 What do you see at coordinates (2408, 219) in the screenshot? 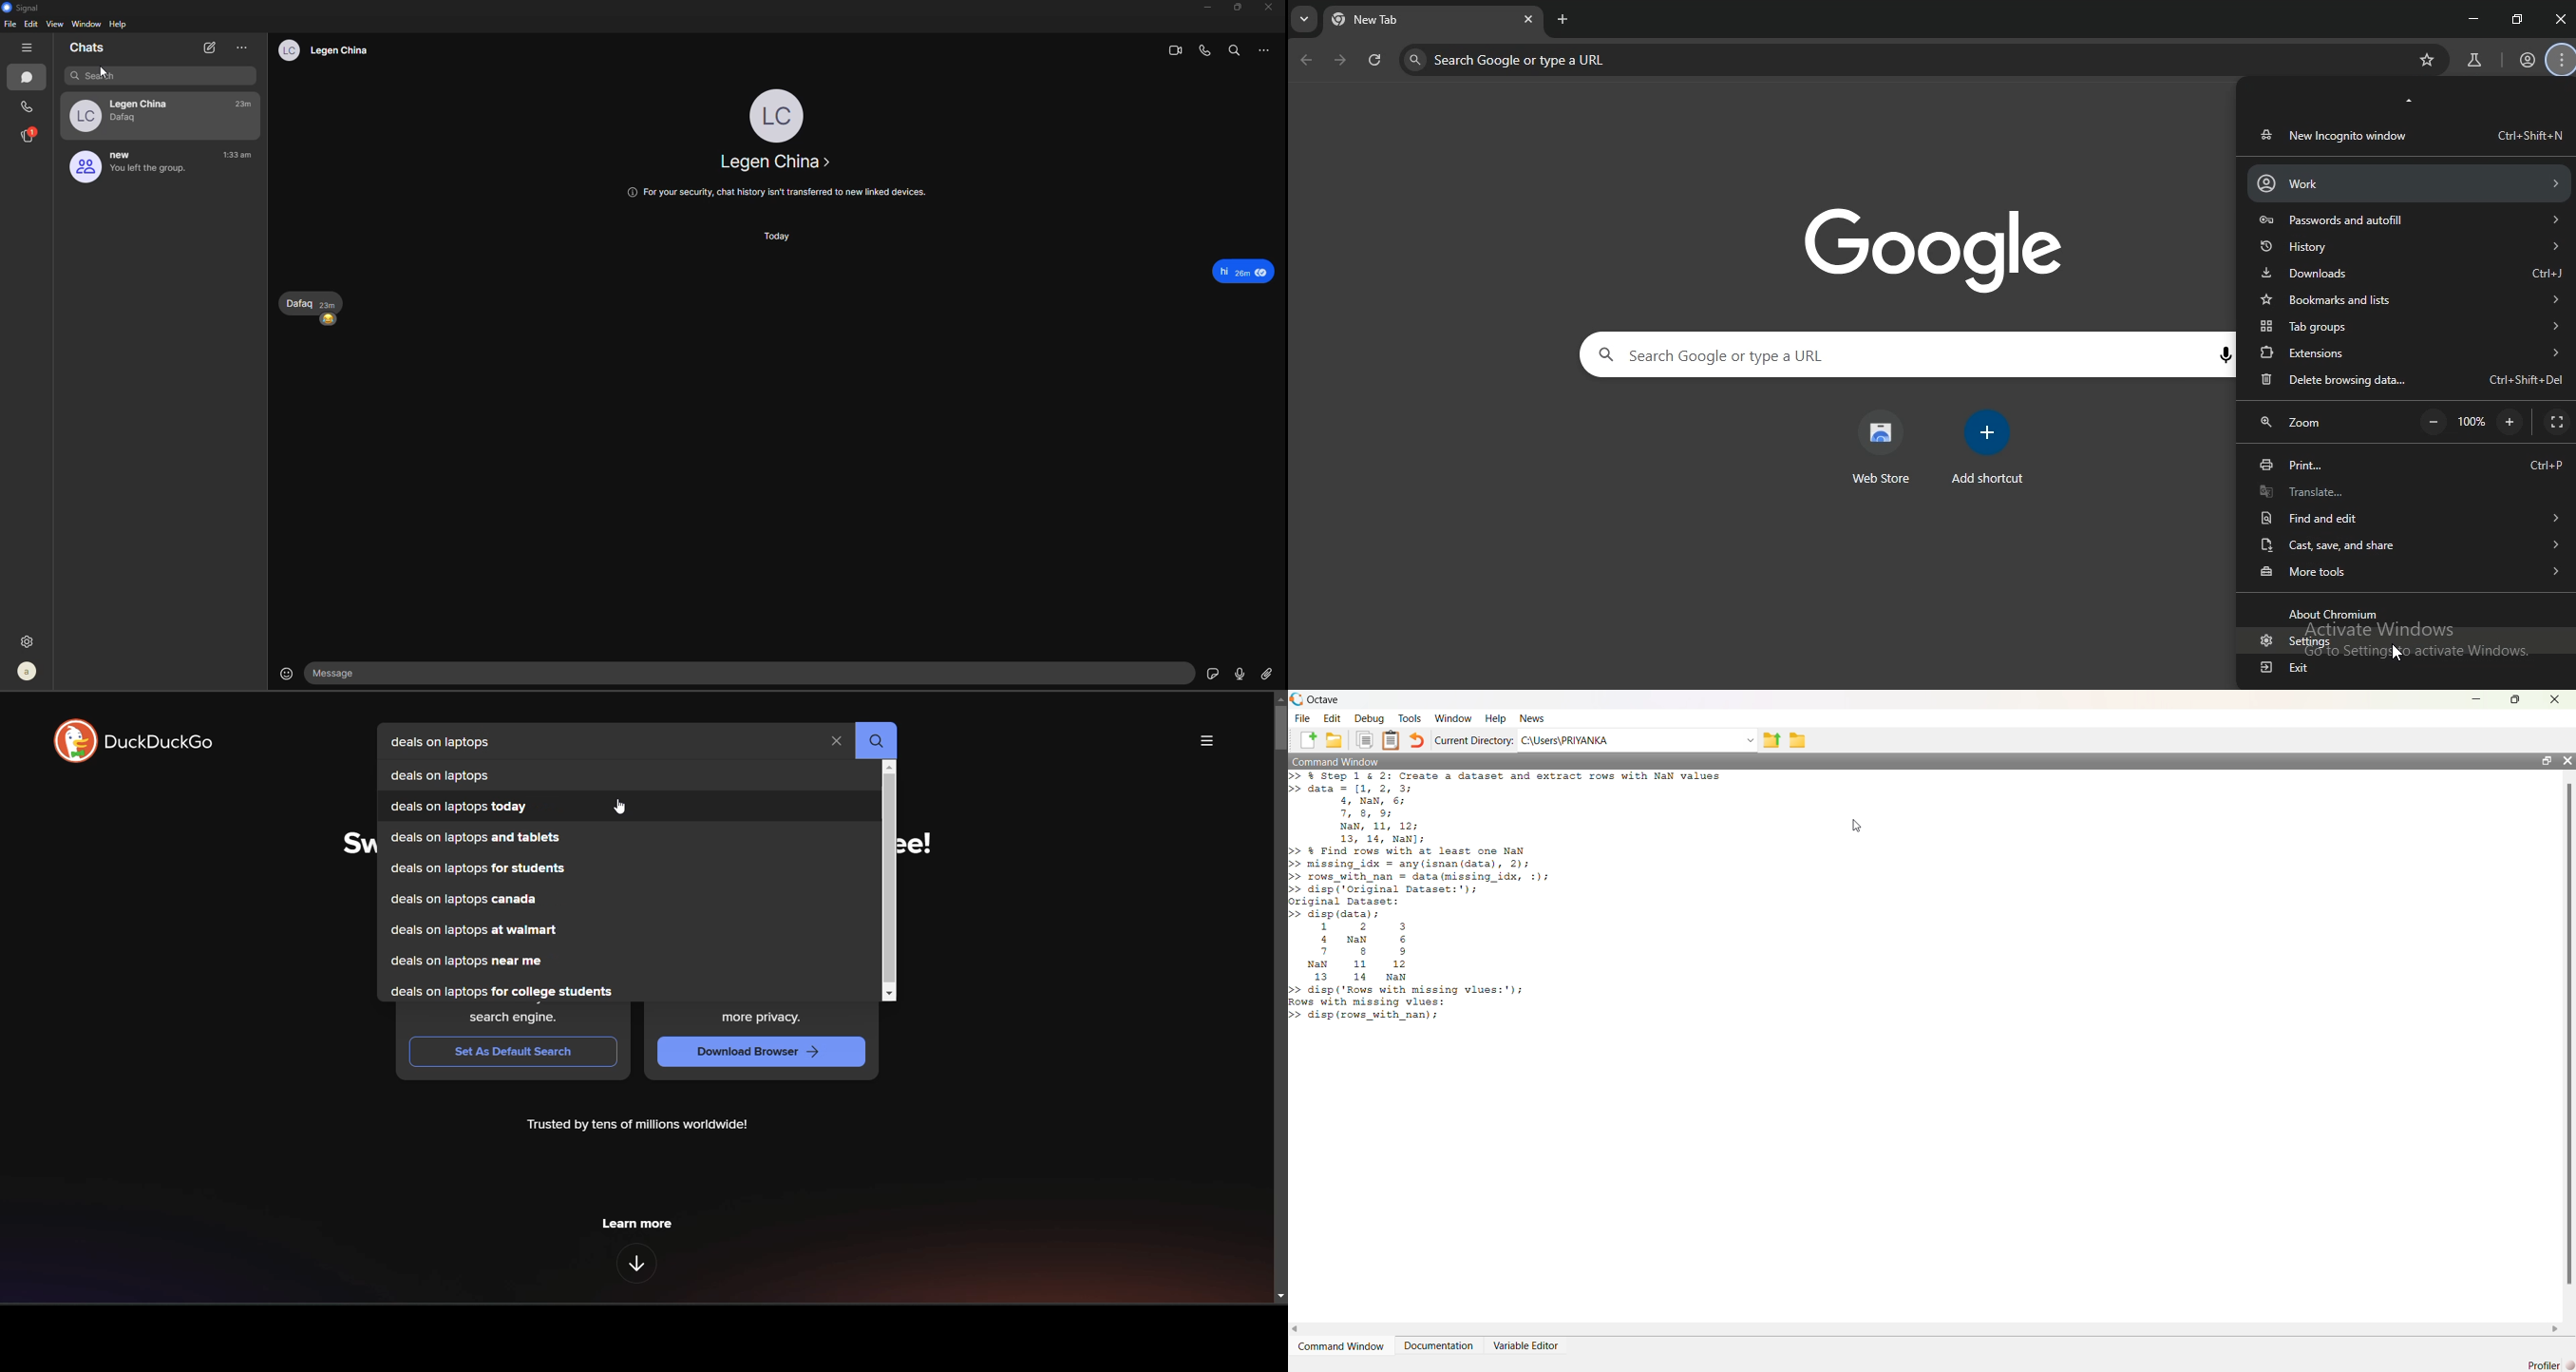
I see `passwords and autofill` at bounding box center [2408, 219].